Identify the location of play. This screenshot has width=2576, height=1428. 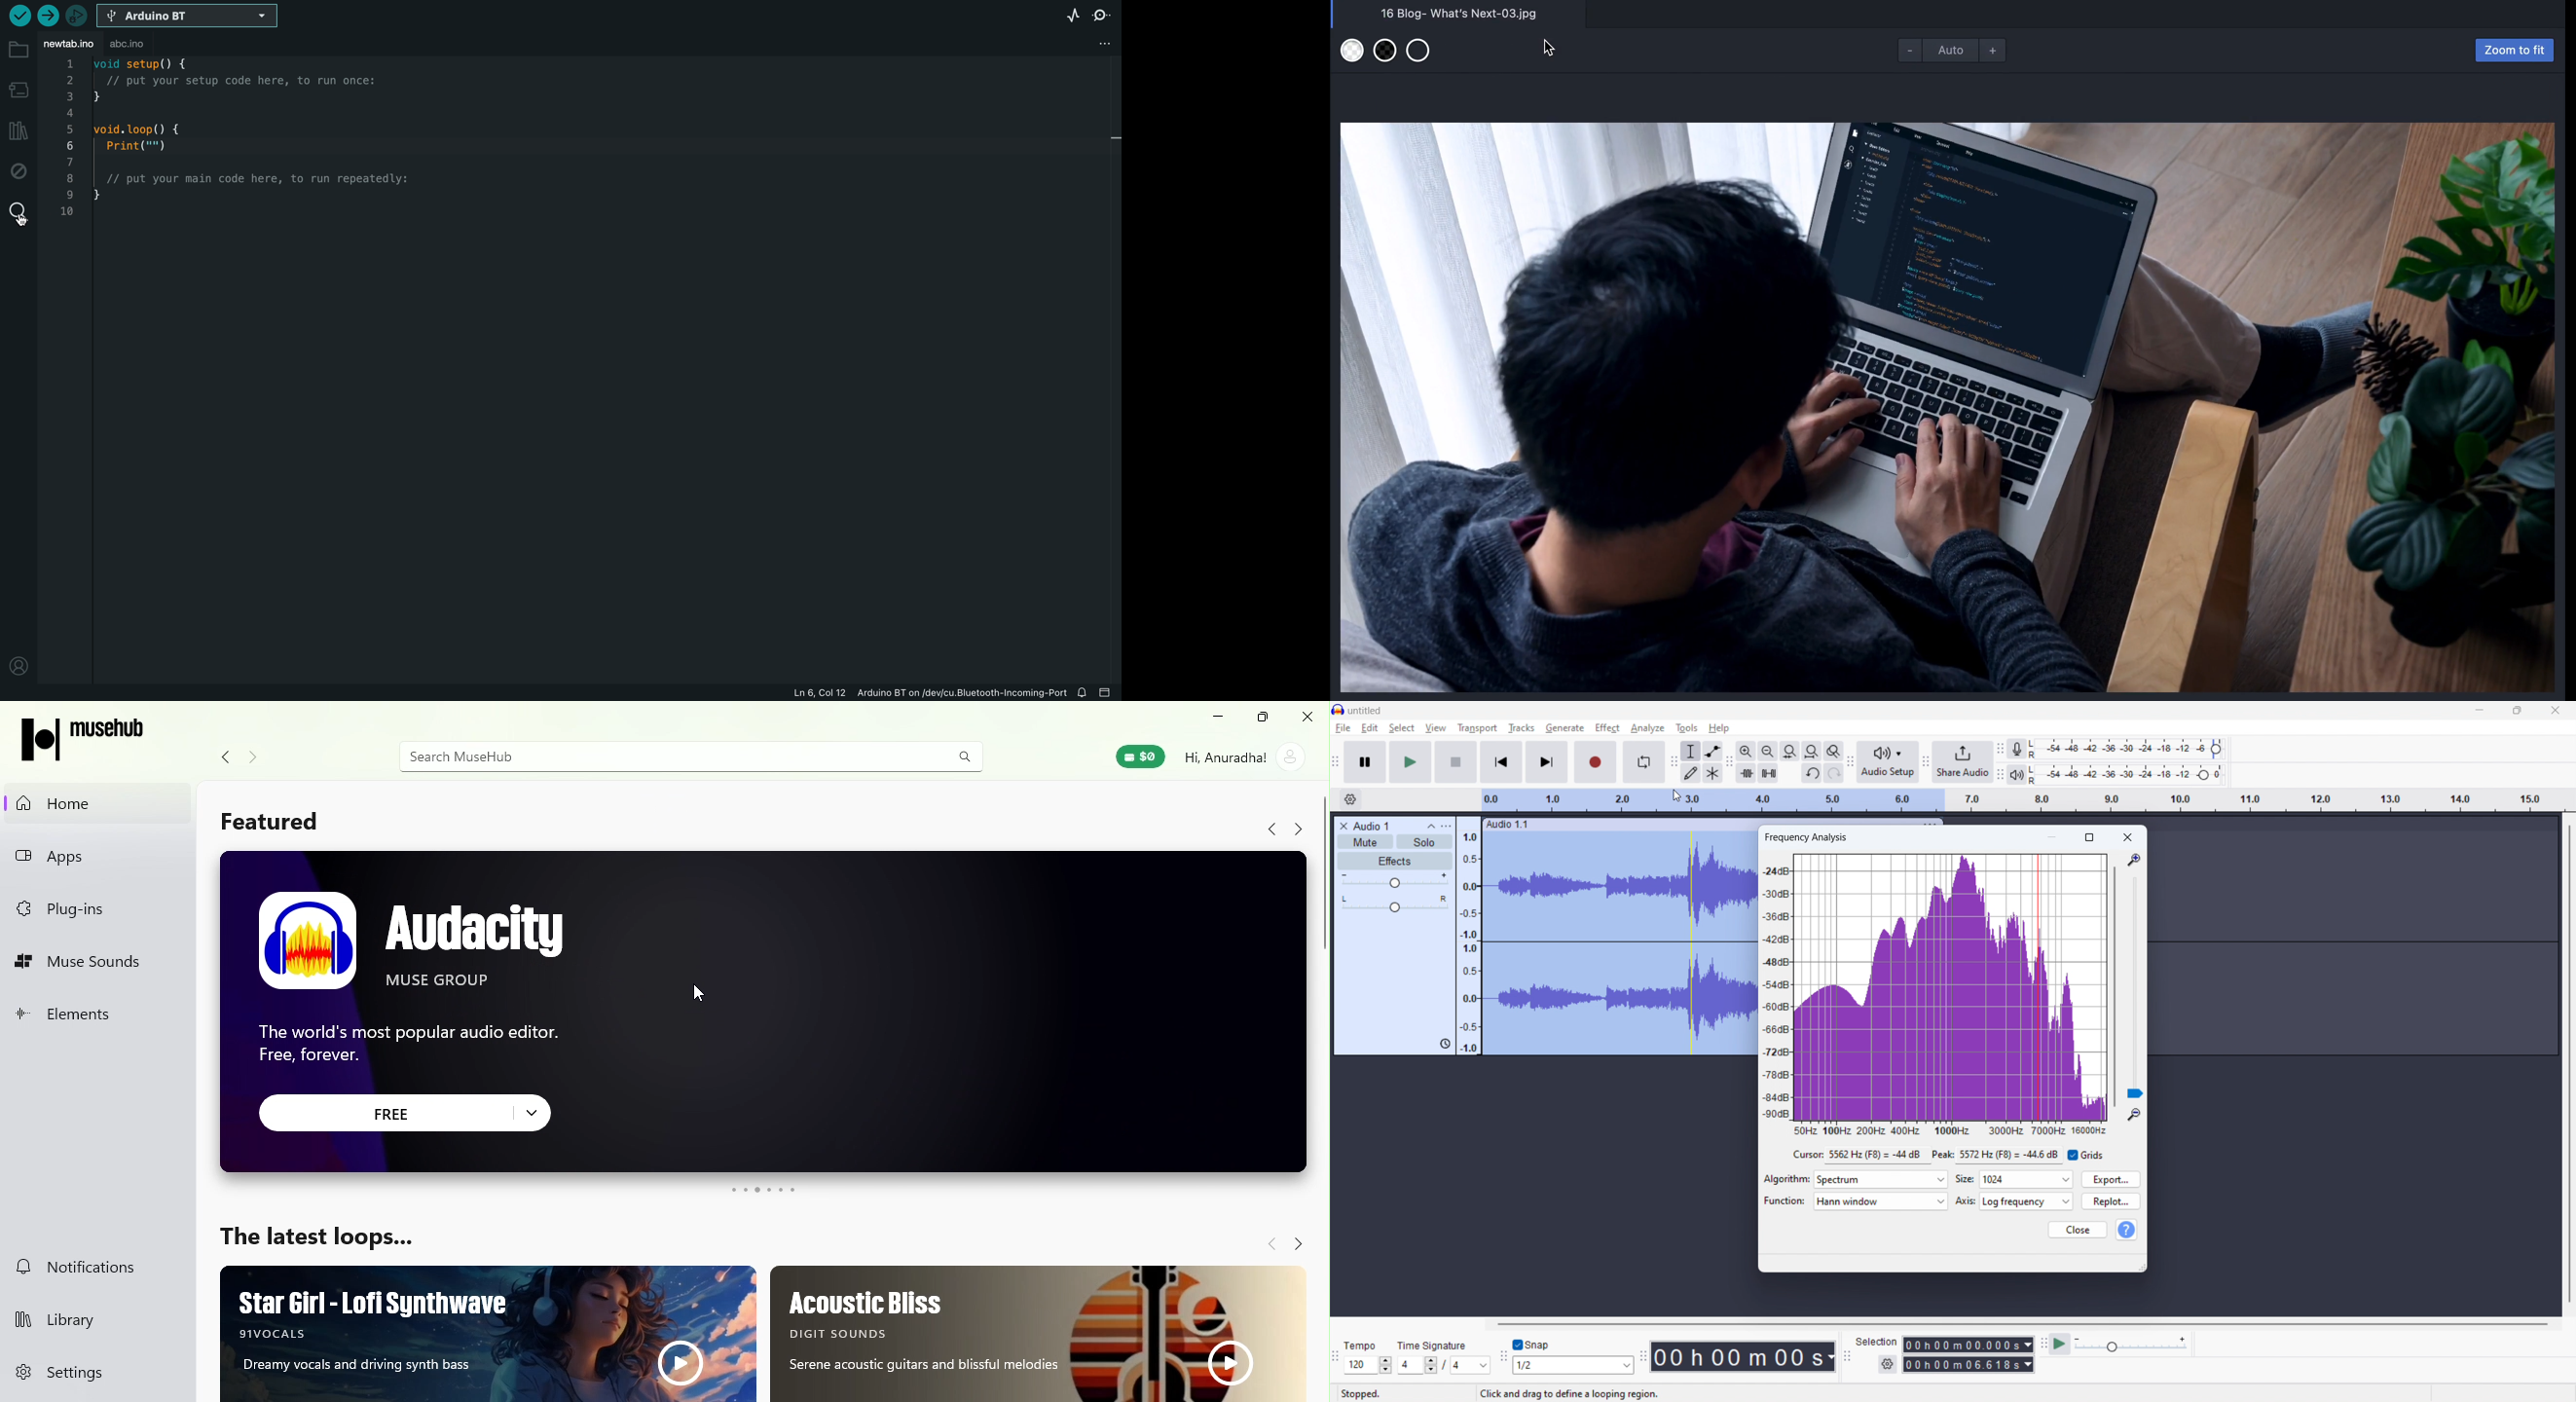
(1411, 762).